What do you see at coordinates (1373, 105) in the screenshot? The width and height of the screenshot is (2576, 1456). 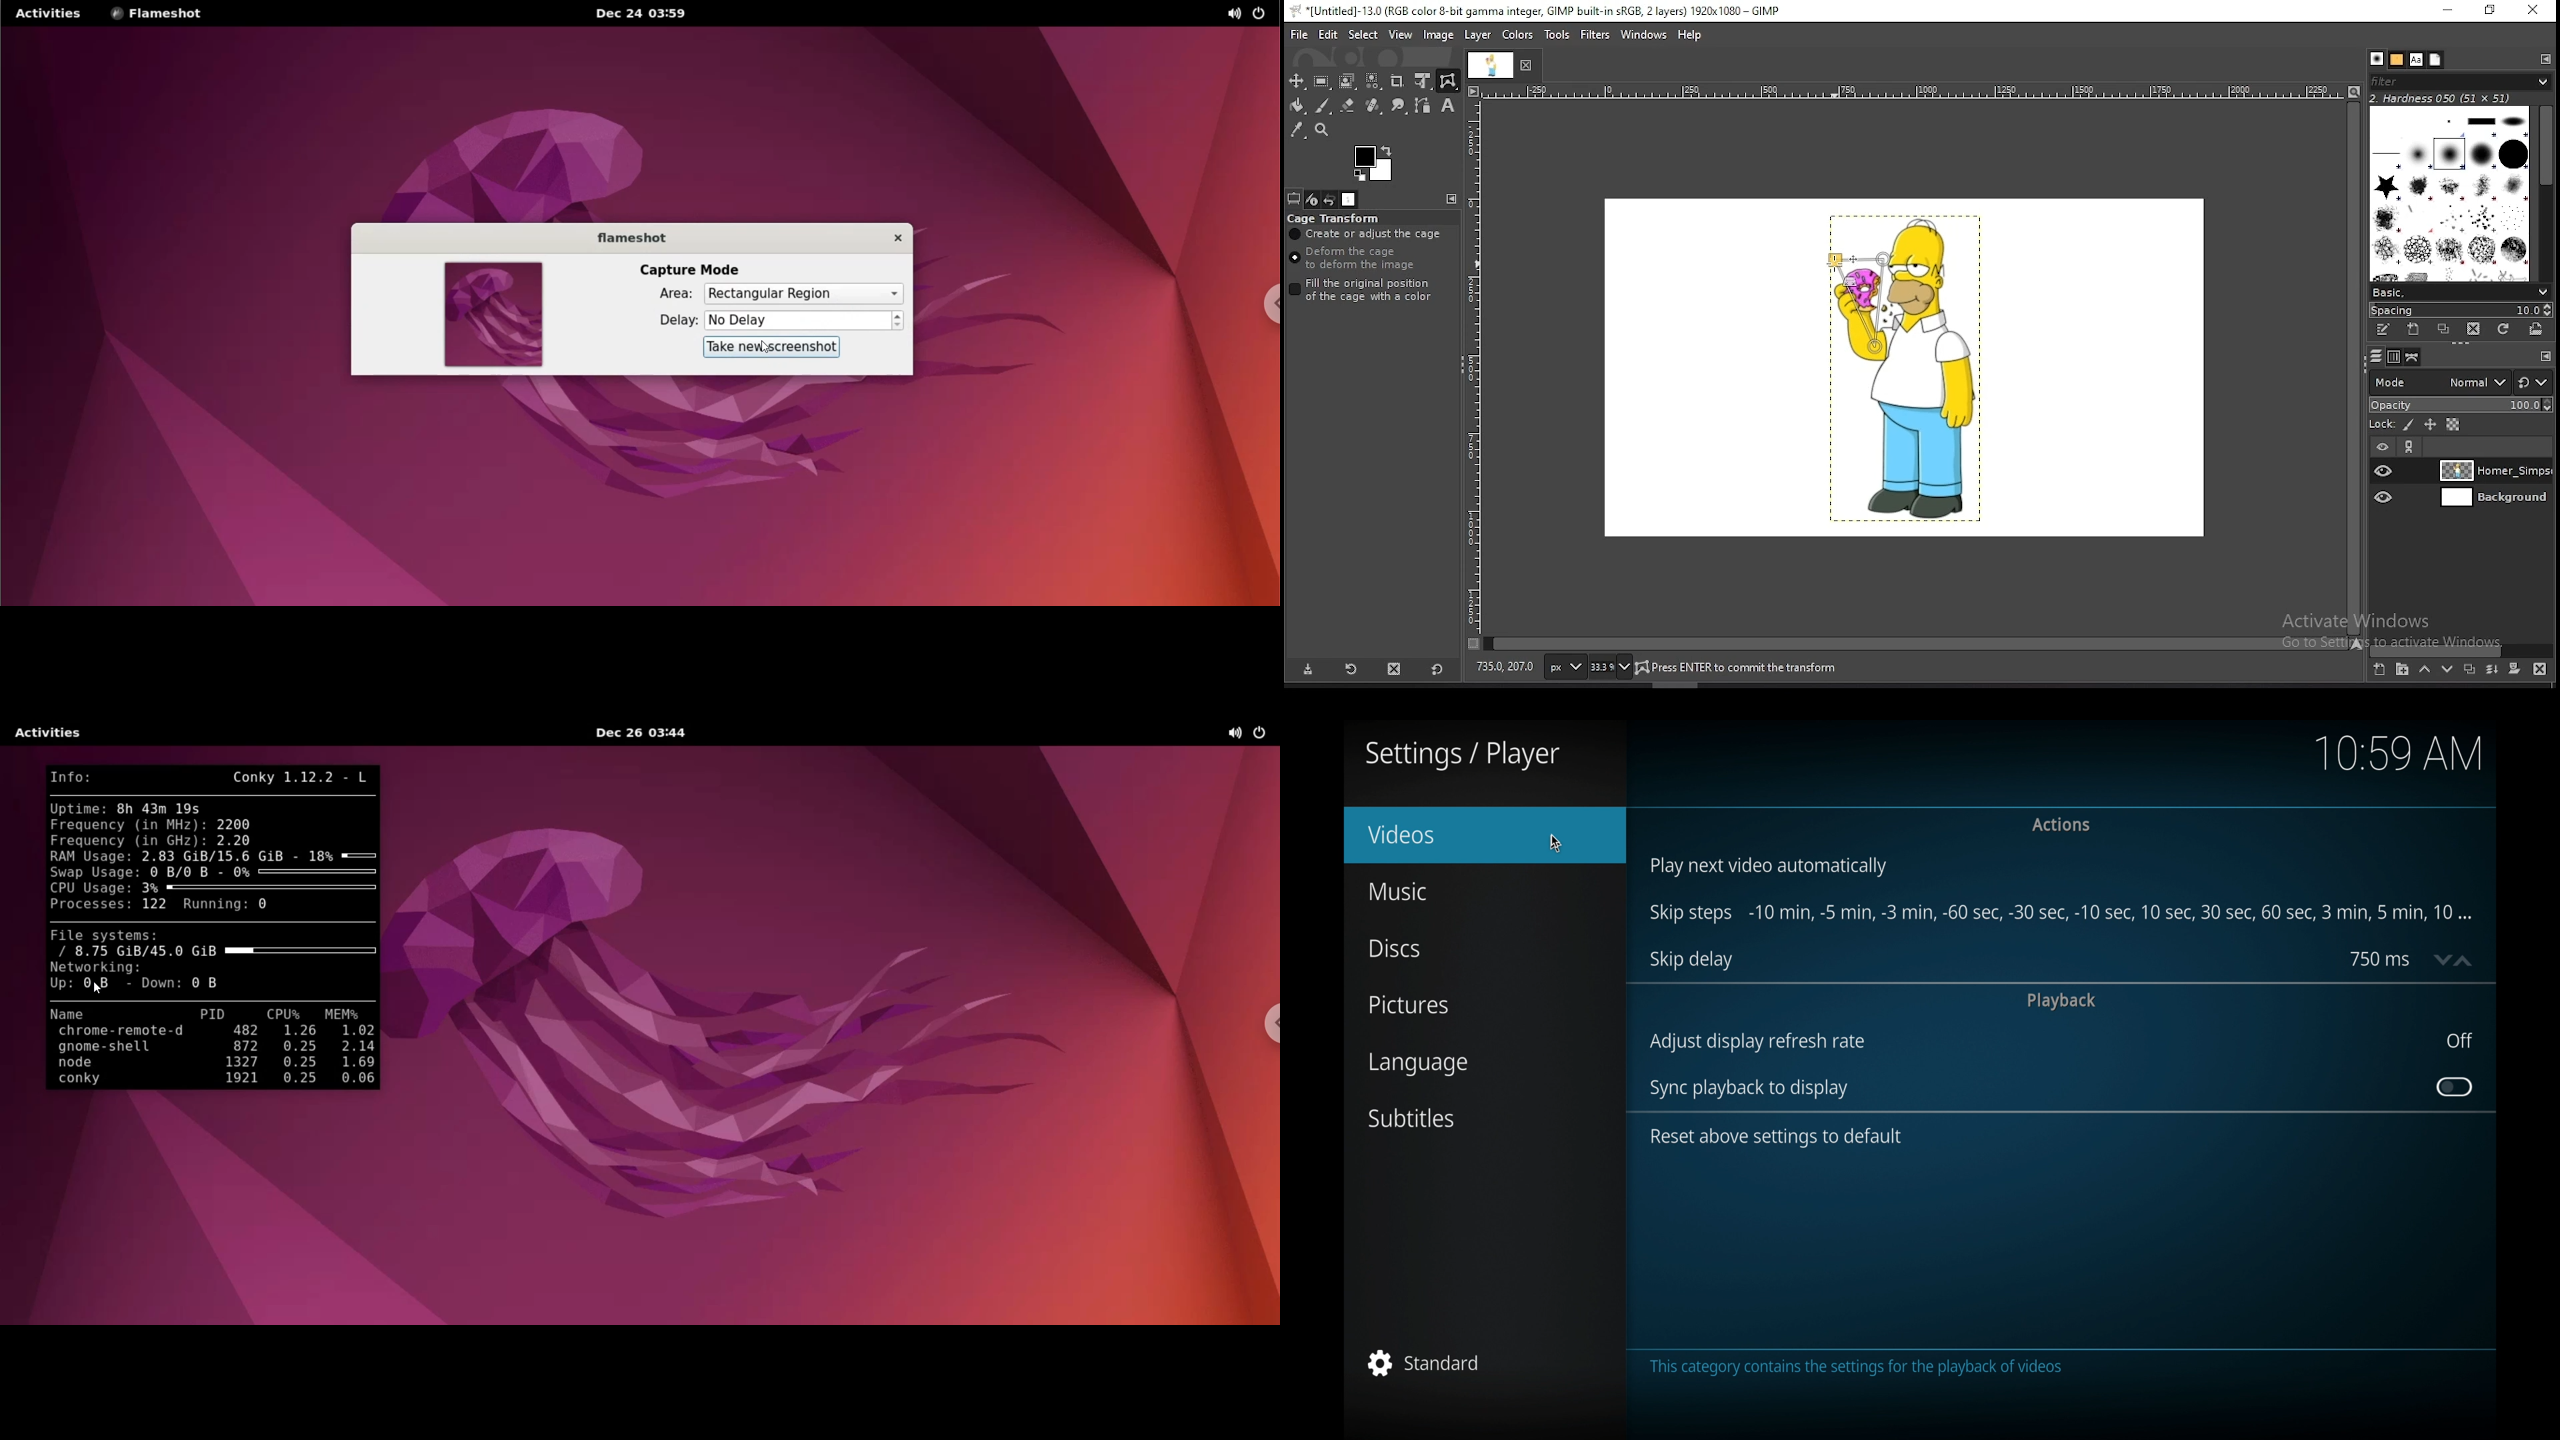 I see `healing tool` at bounding box center [1373, 105].